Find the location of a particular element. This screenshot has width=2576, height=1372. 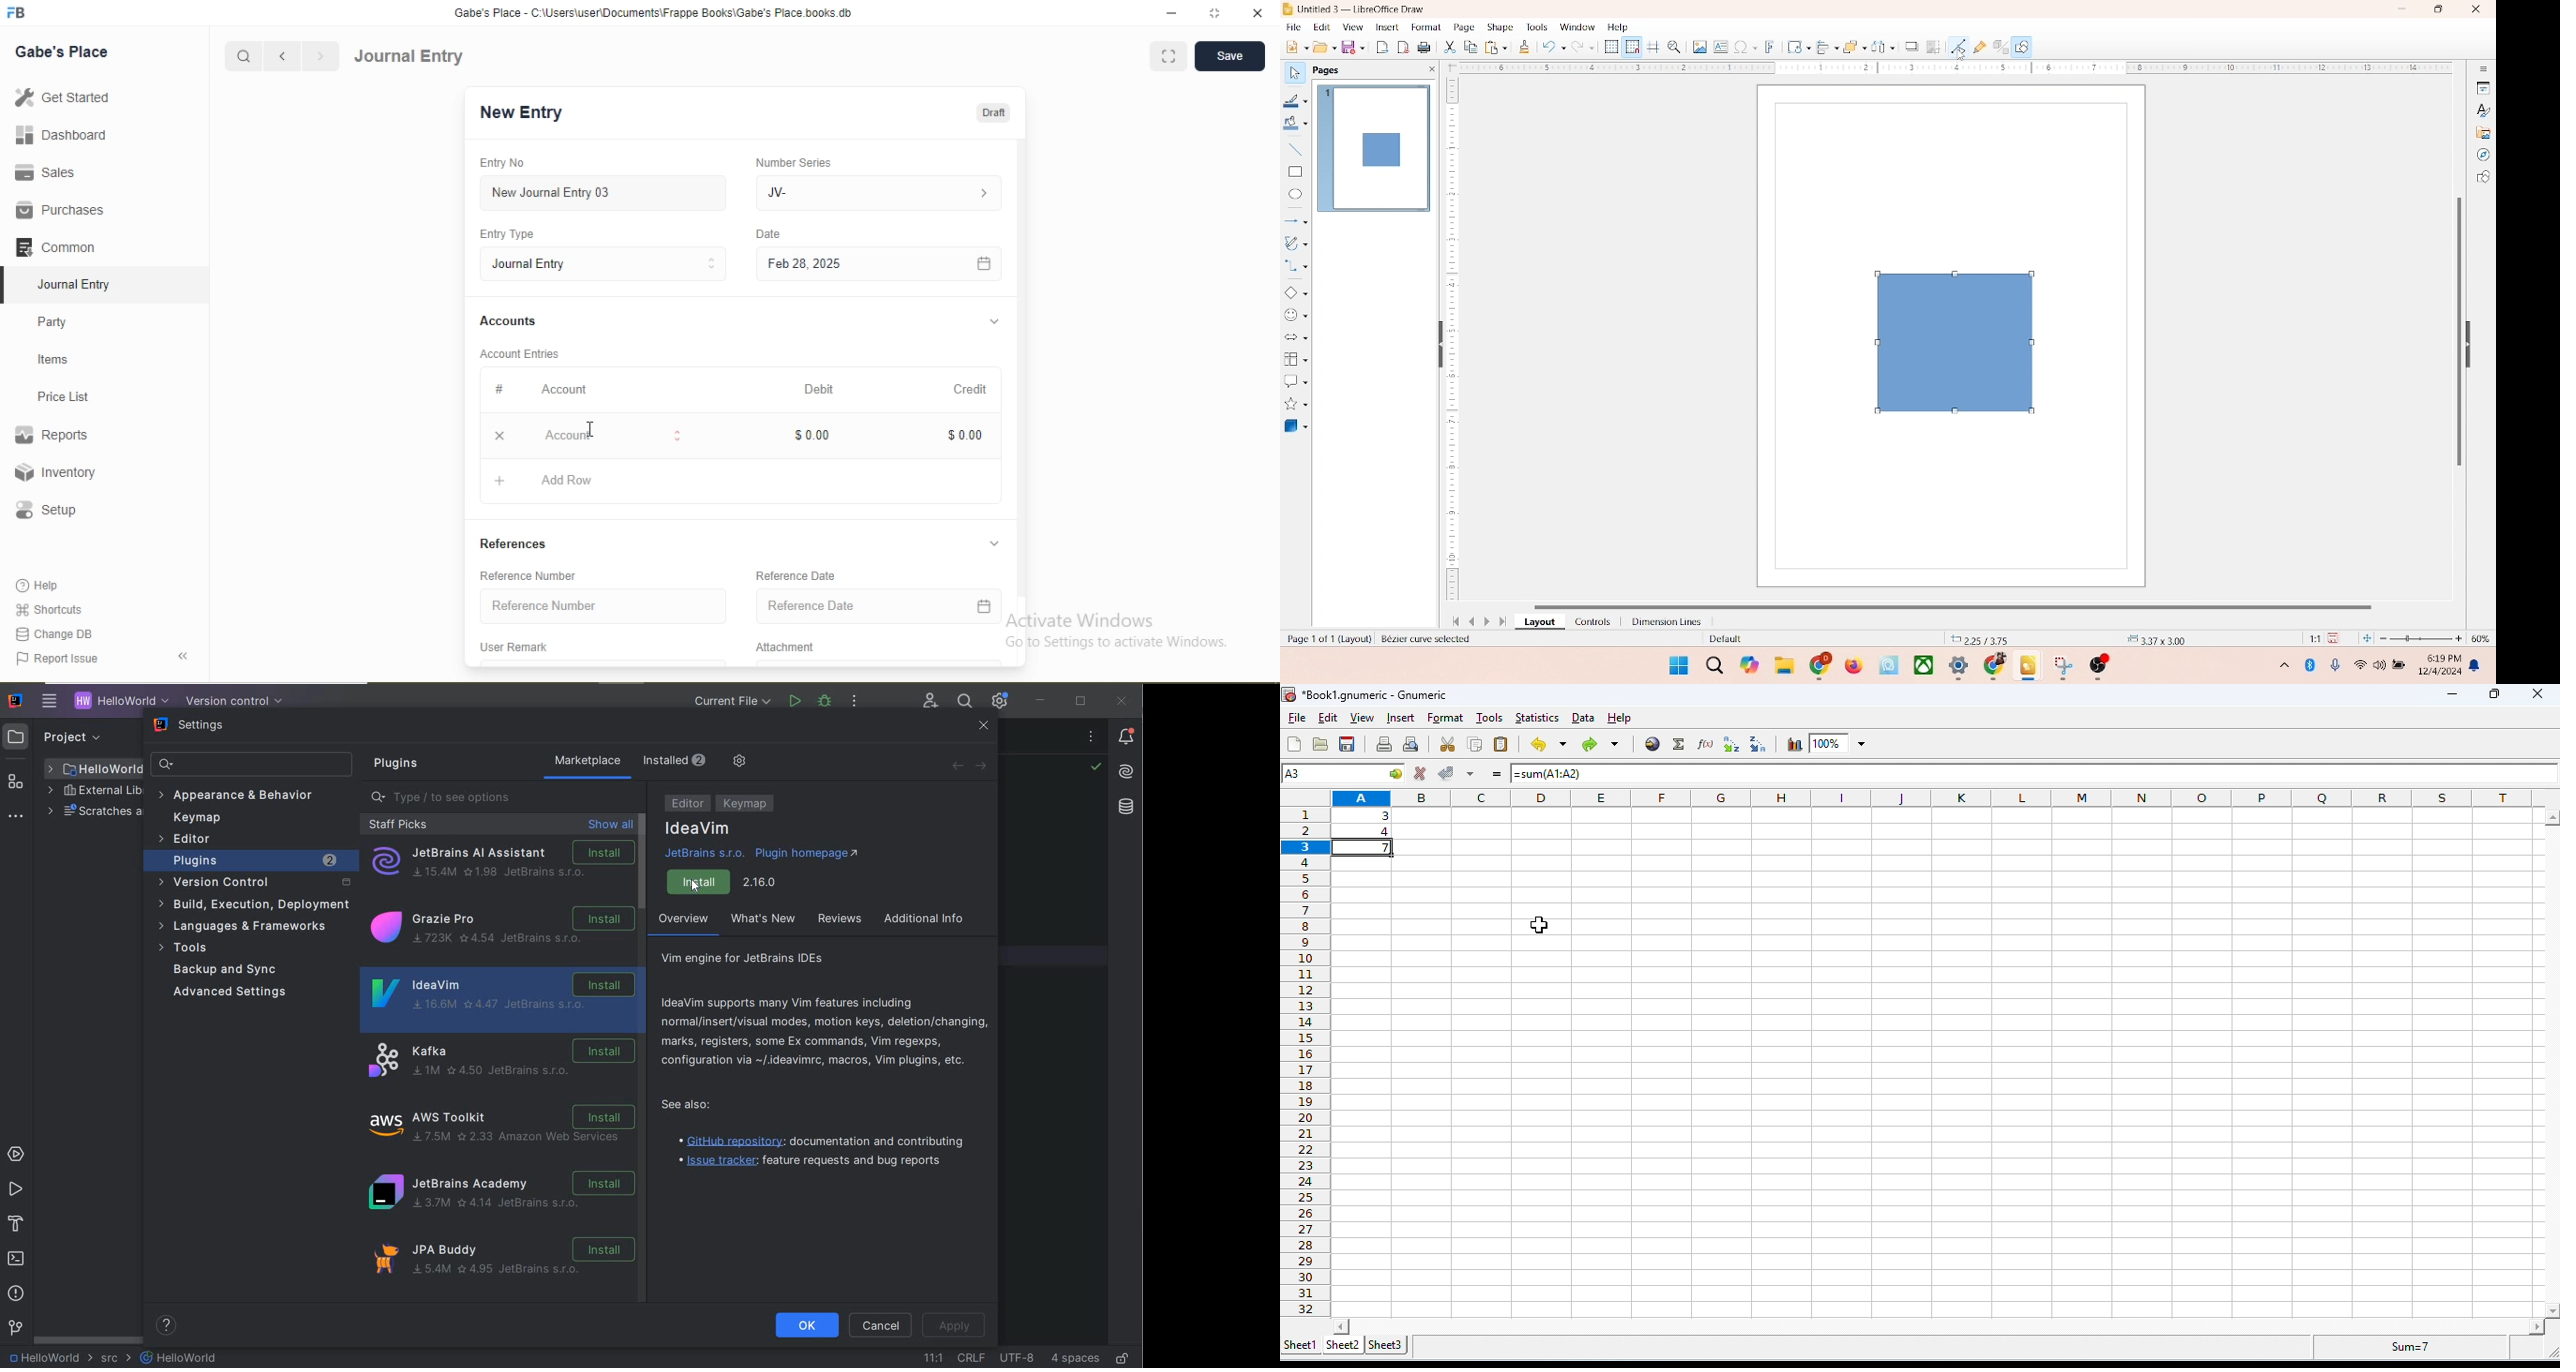

anchor point is located at coordinates (2154, 637).